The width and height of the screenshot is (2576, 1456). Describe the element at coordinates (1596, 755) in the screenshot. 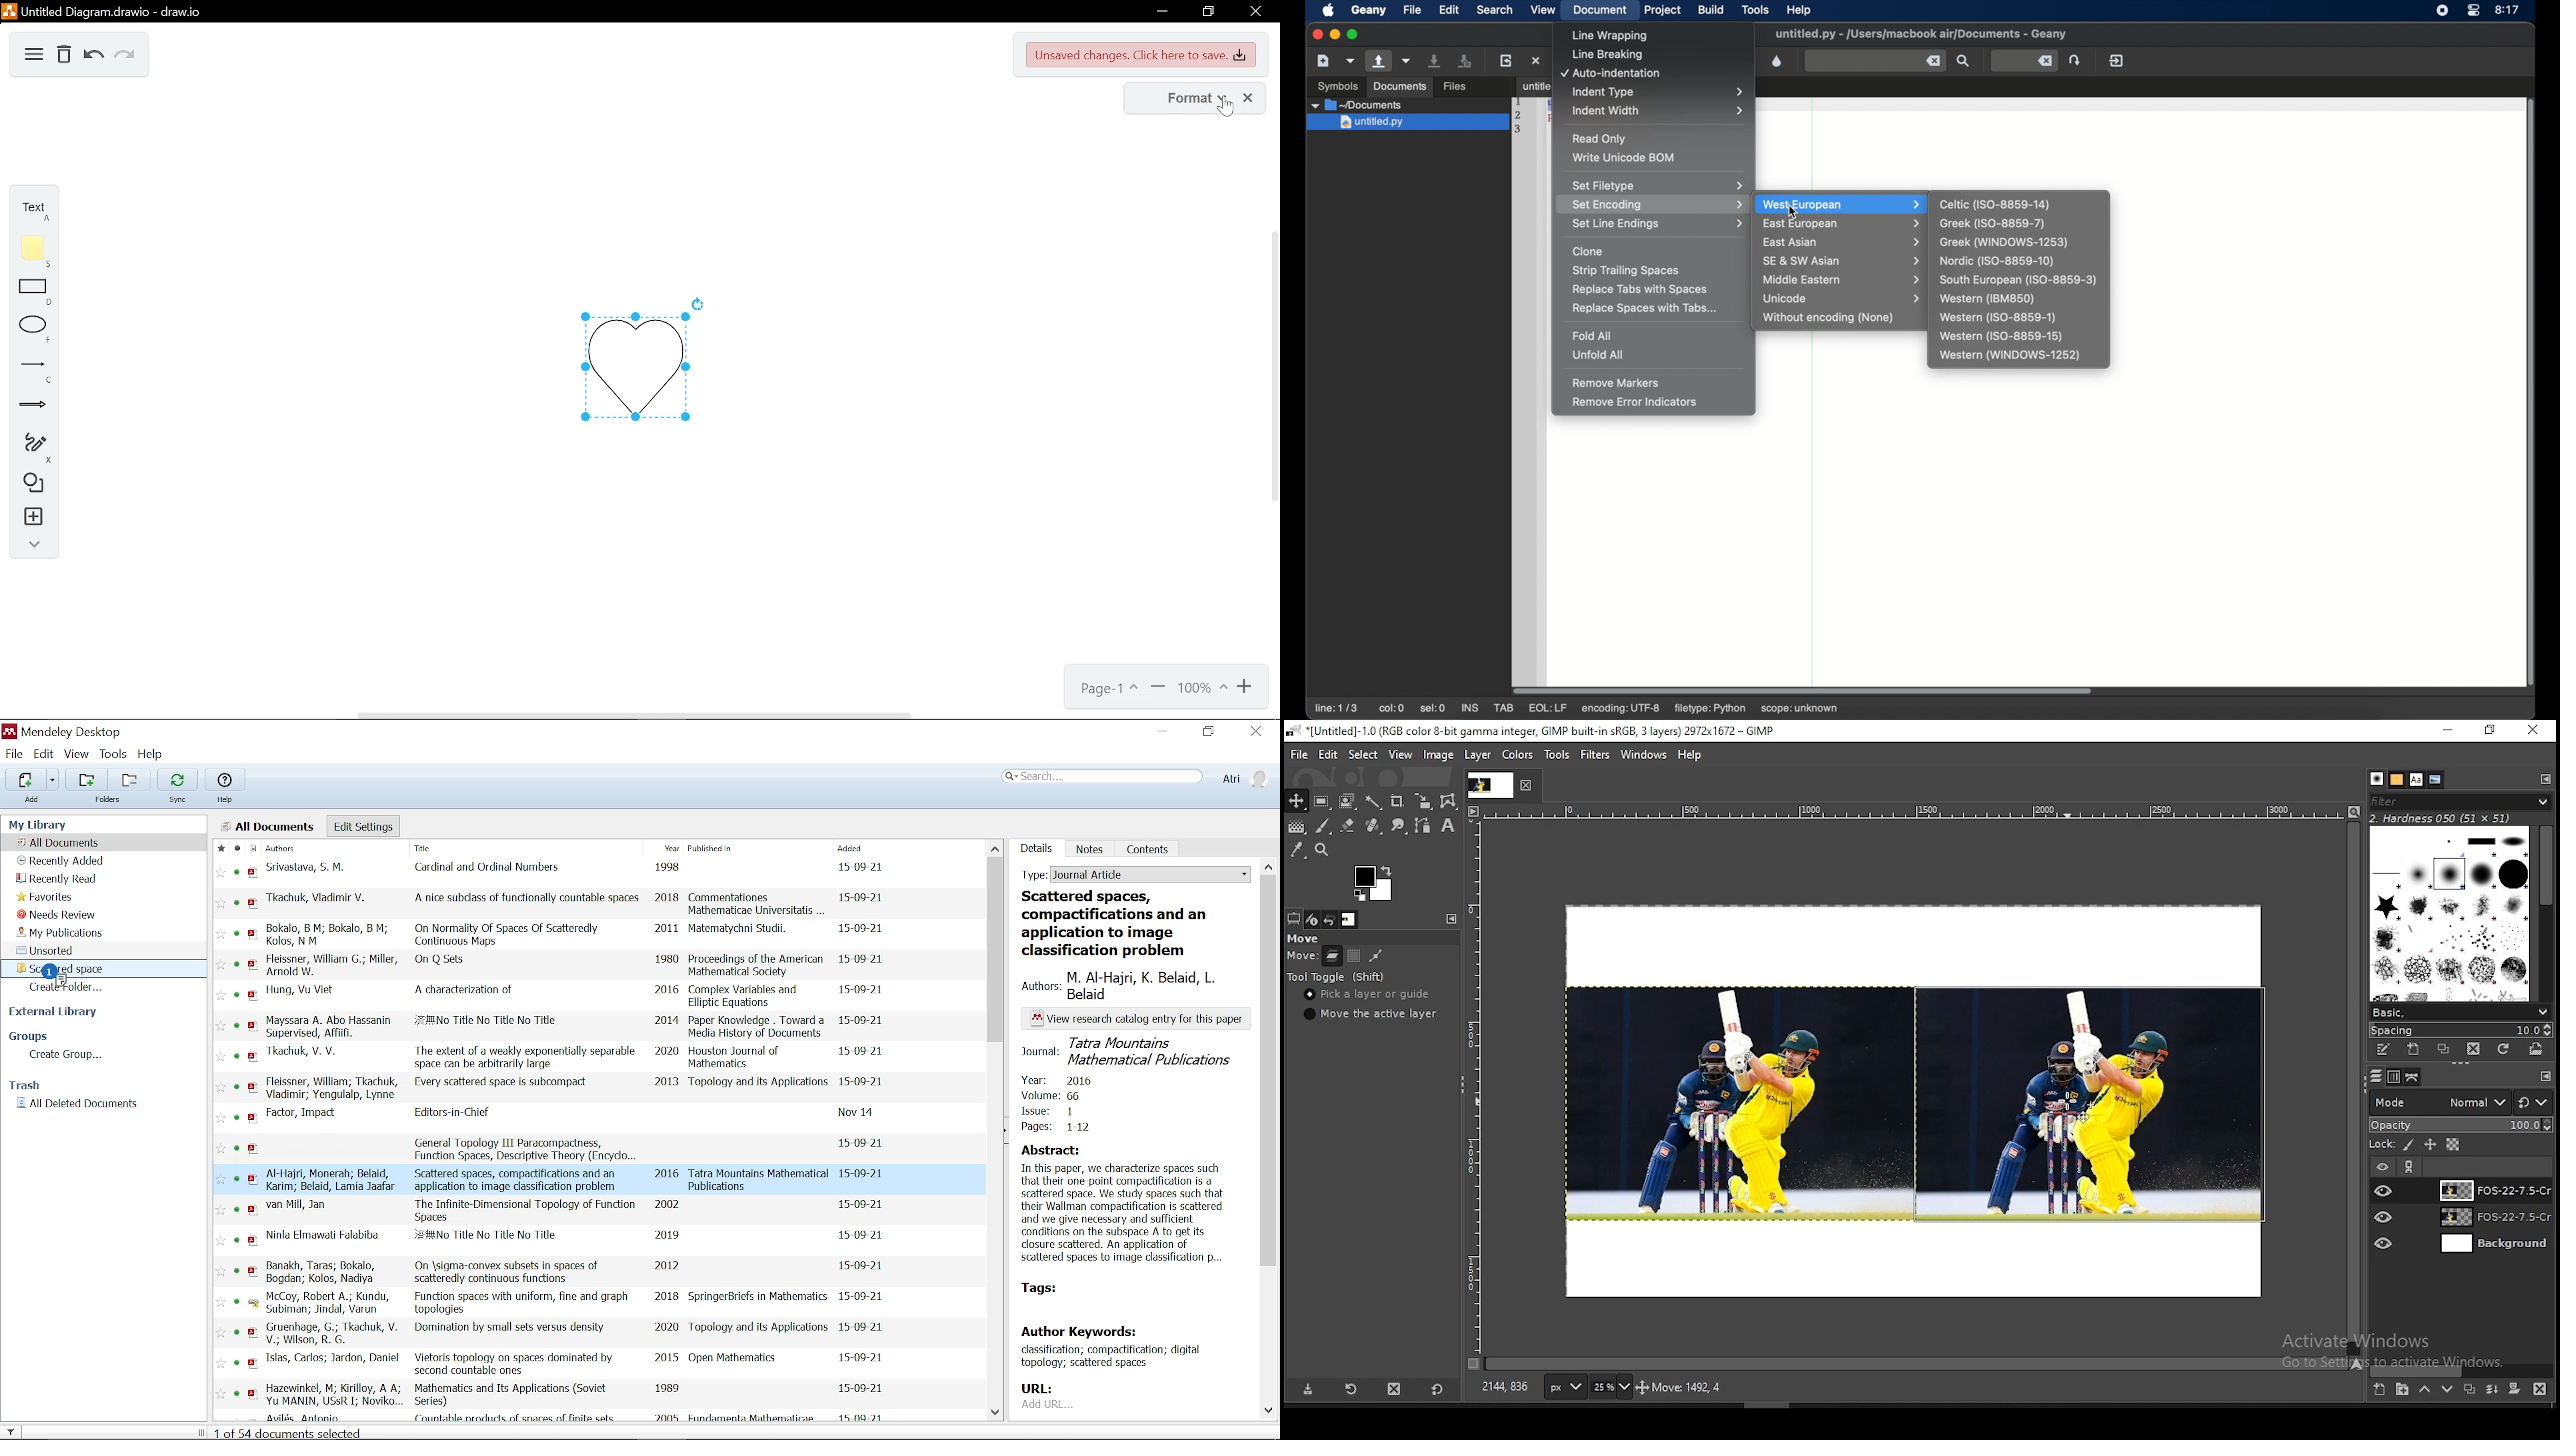

I see `filters` at that location.